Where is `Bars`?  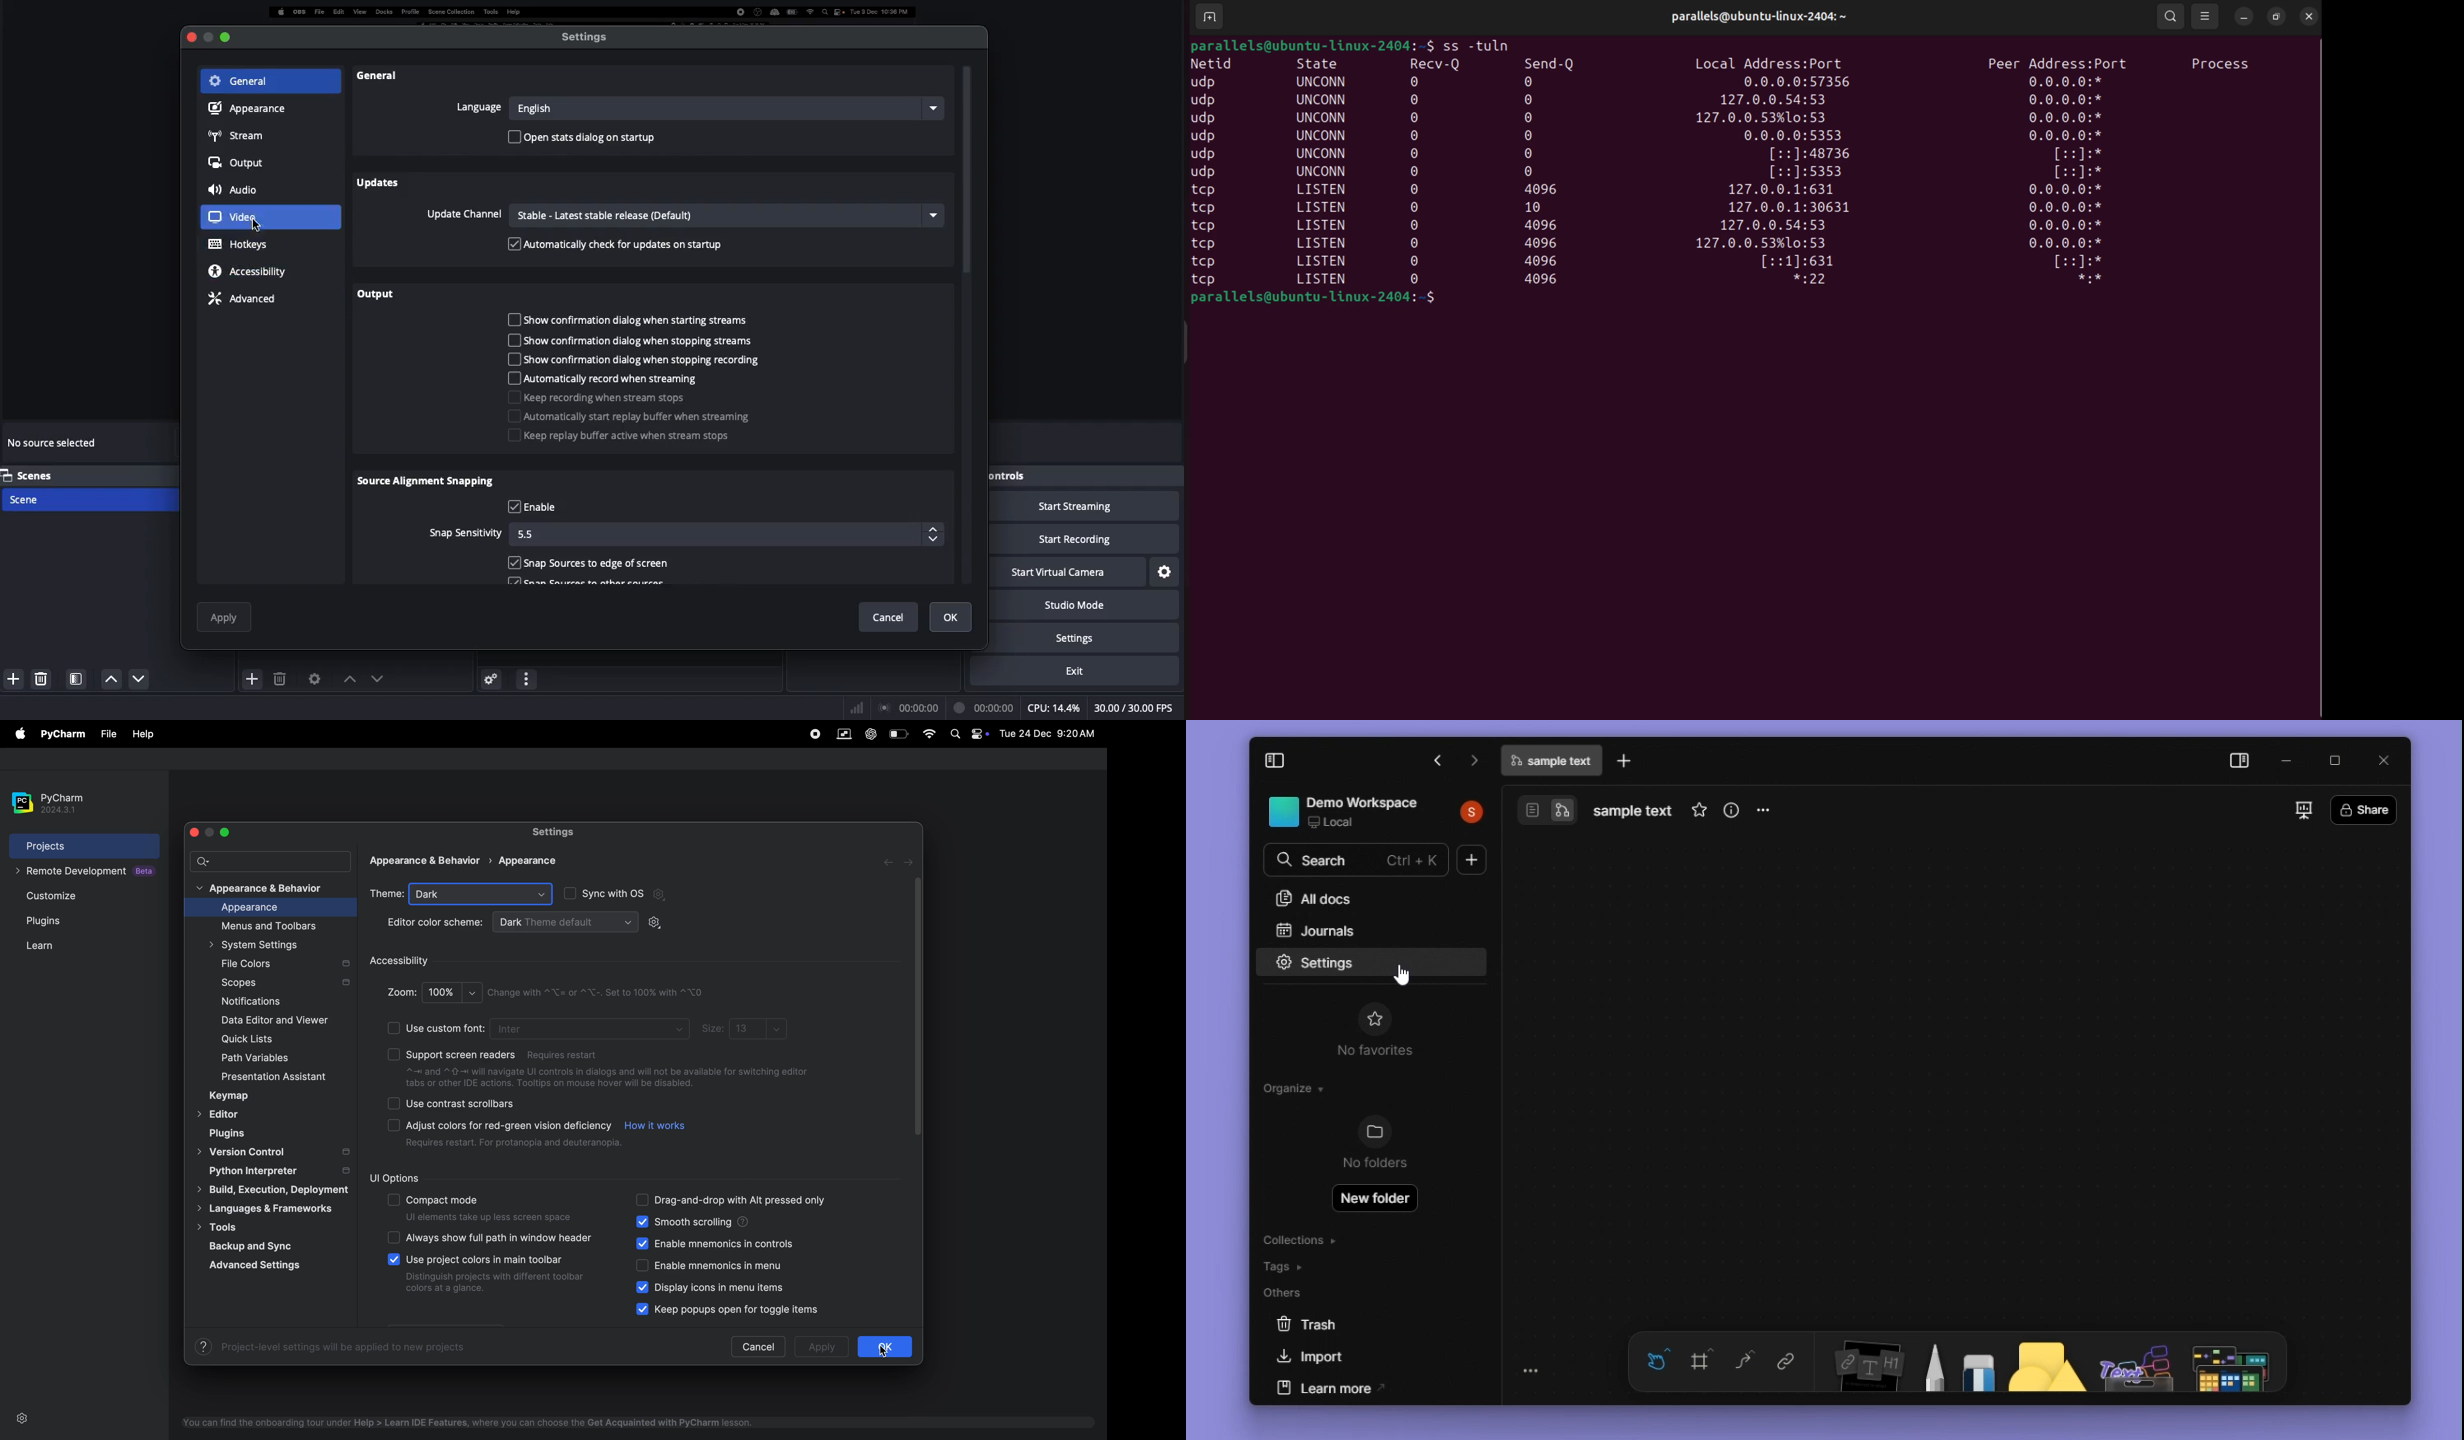
Bars is located at coordinates (858, 706).